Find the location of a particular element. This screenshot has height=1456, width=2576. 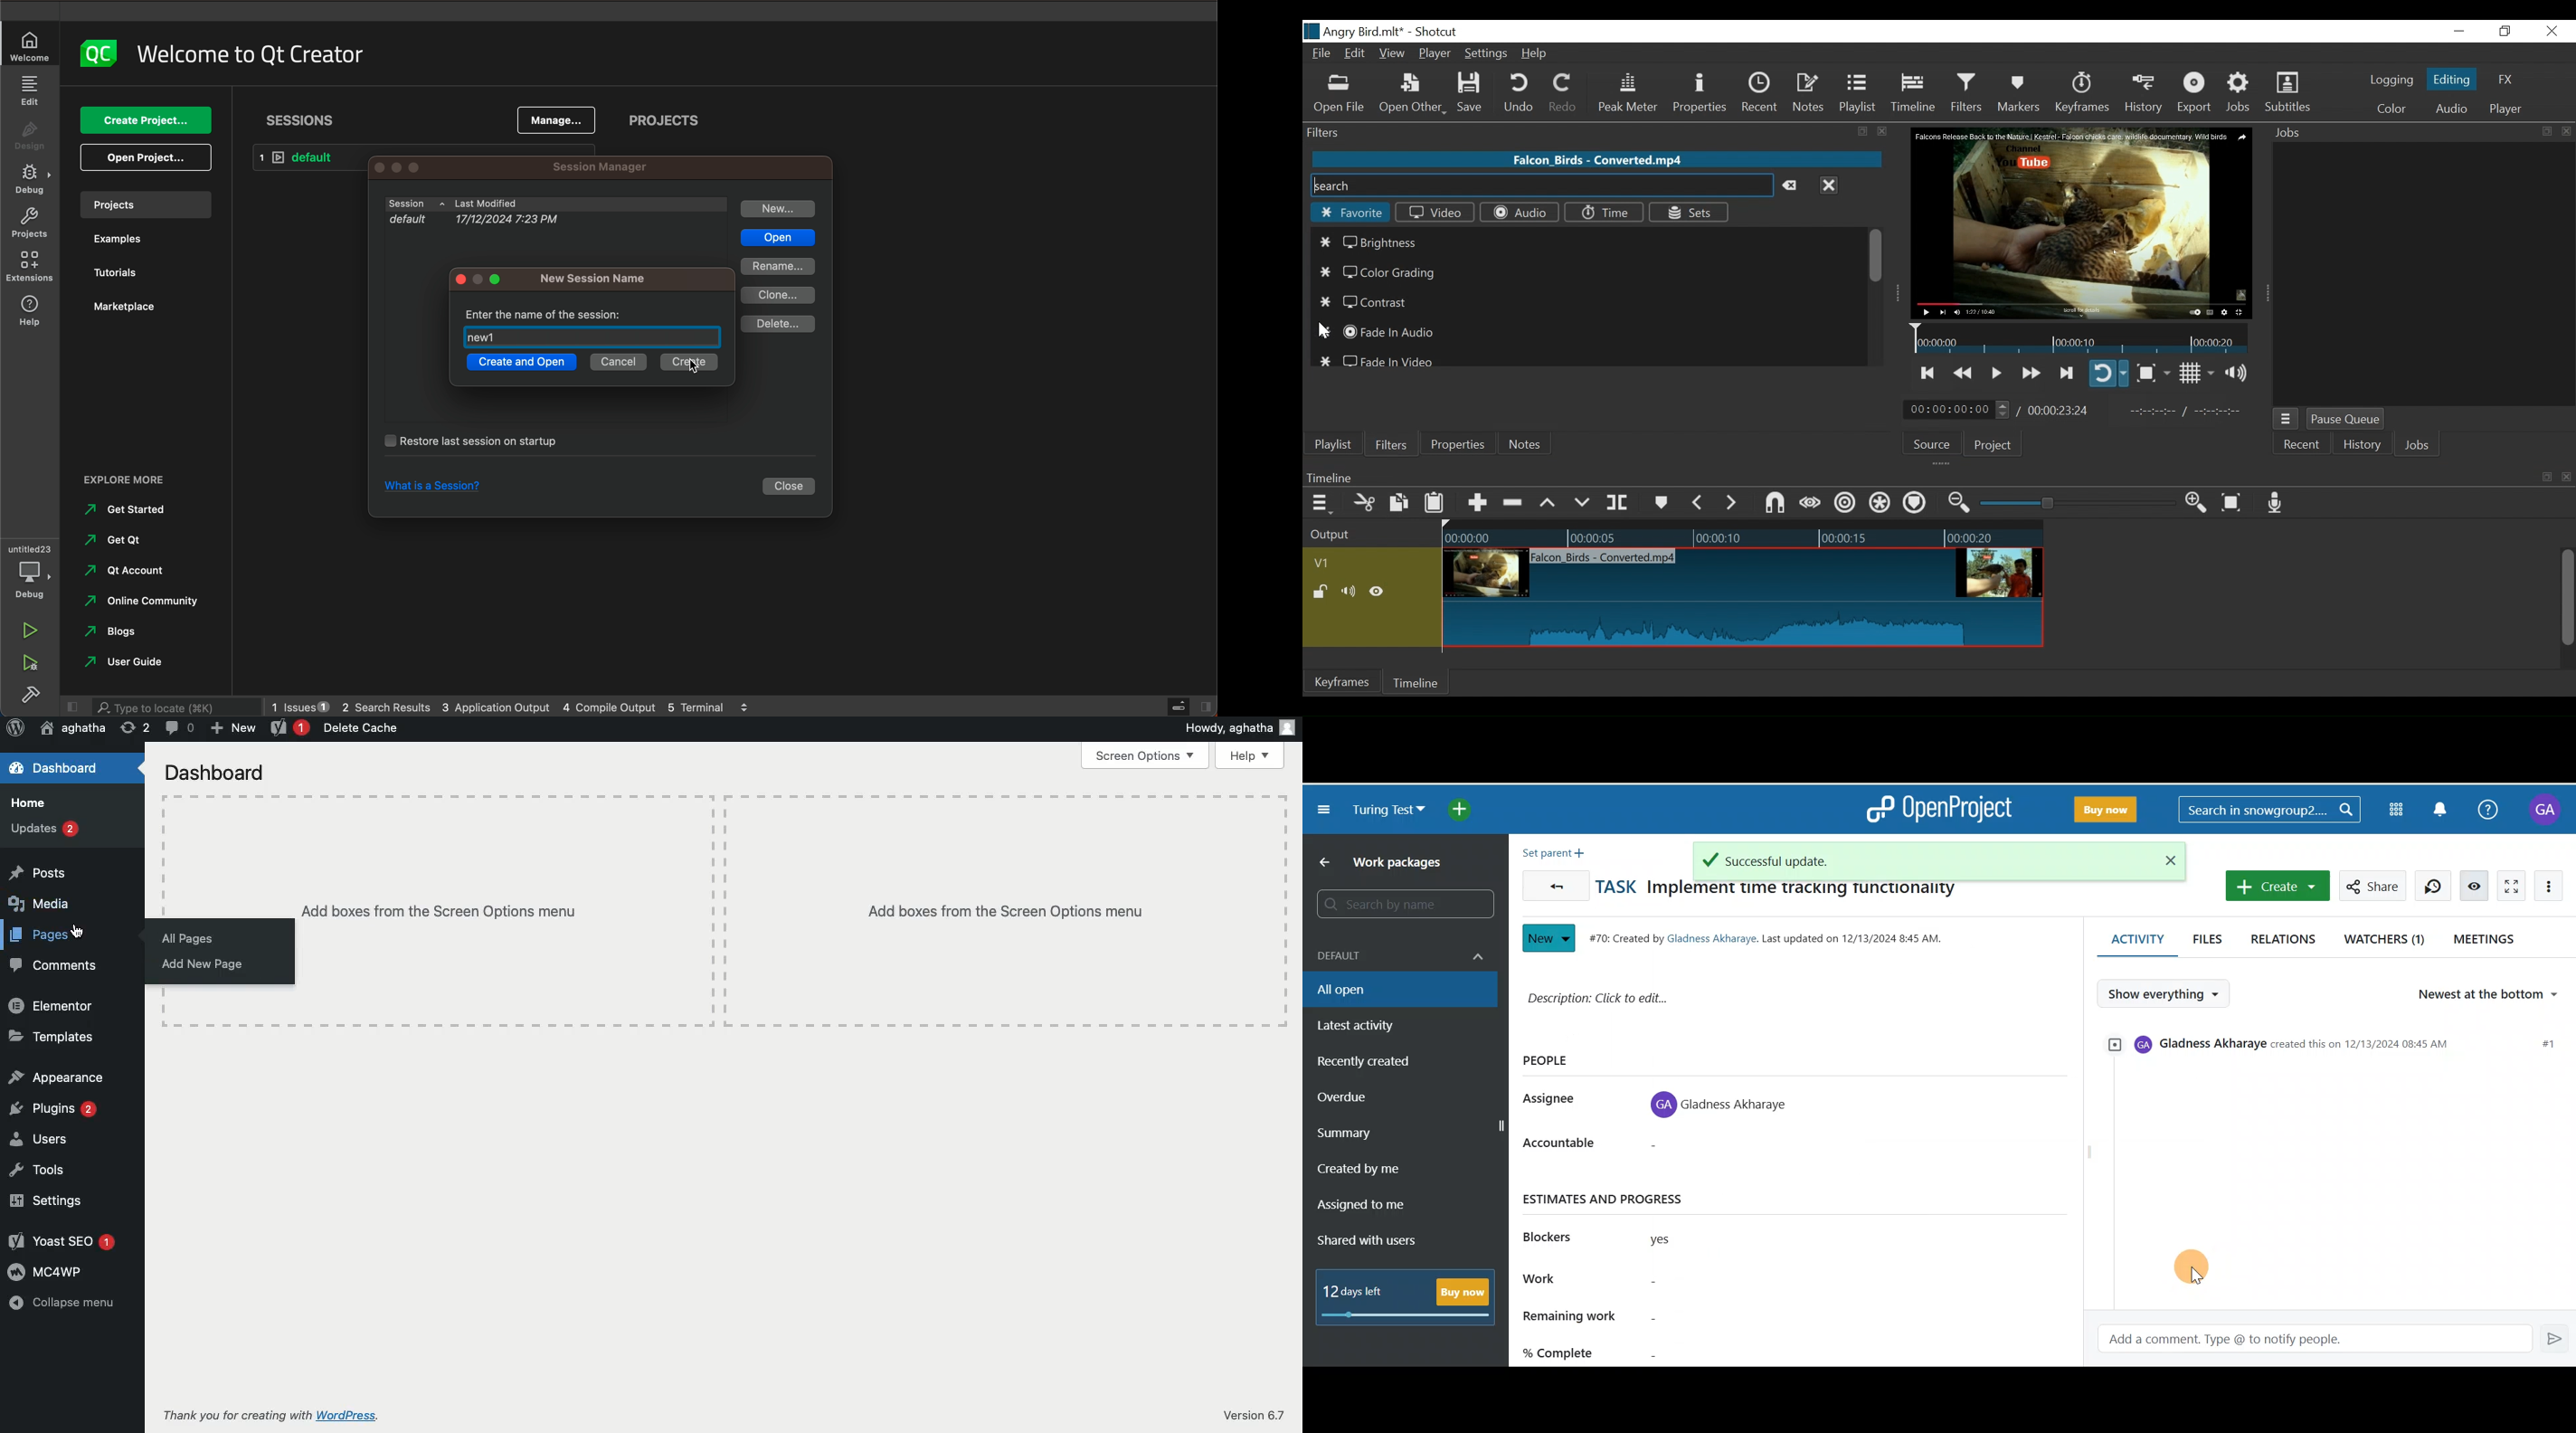

Ripple all tracks is located at coordinates (1914, 504).